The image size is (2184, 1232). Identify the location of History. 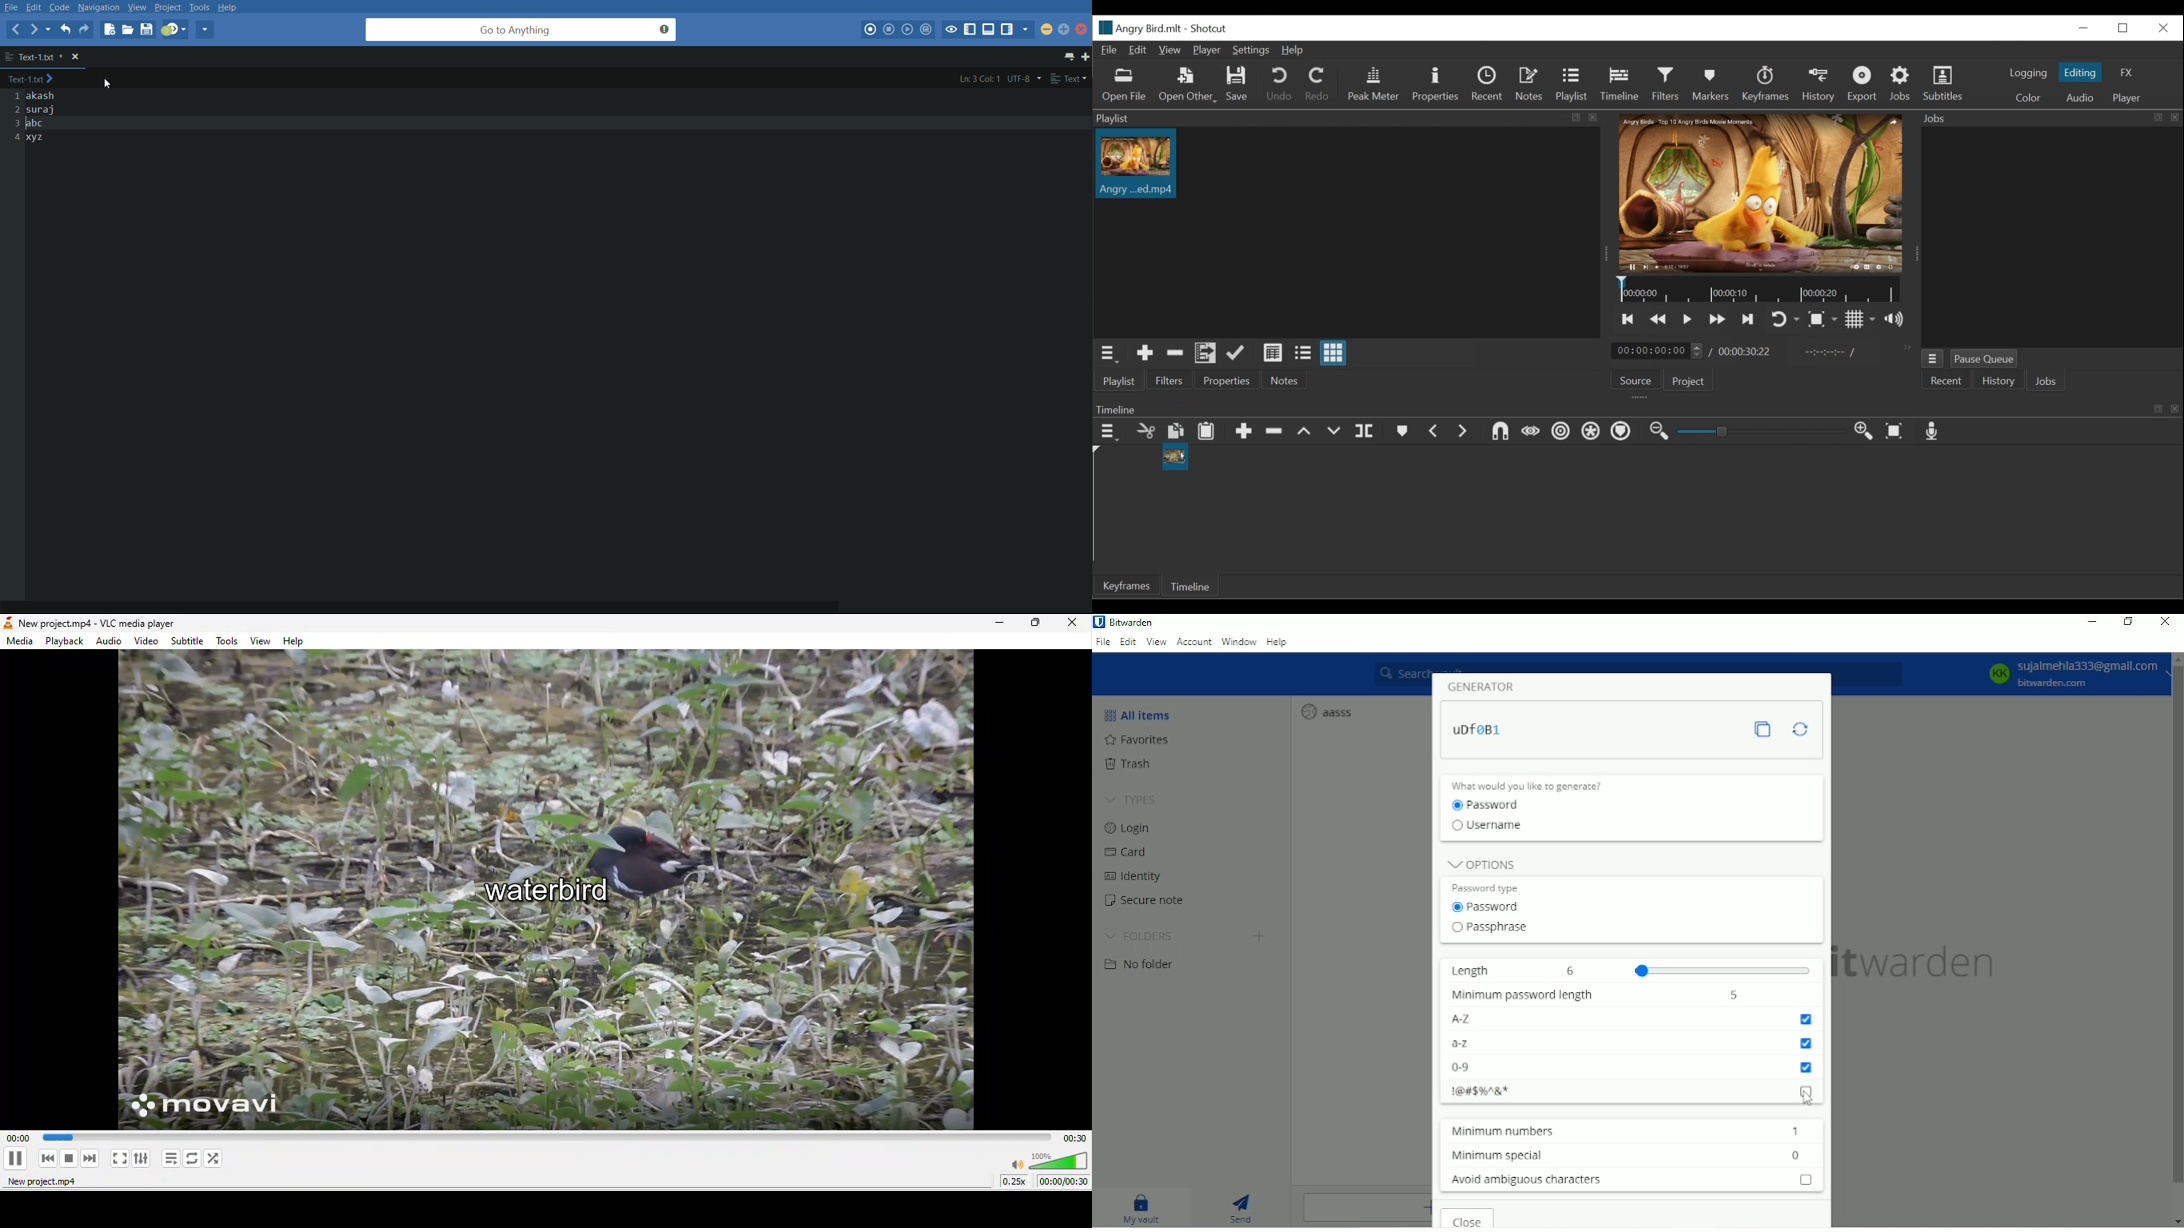
(1997, 381).